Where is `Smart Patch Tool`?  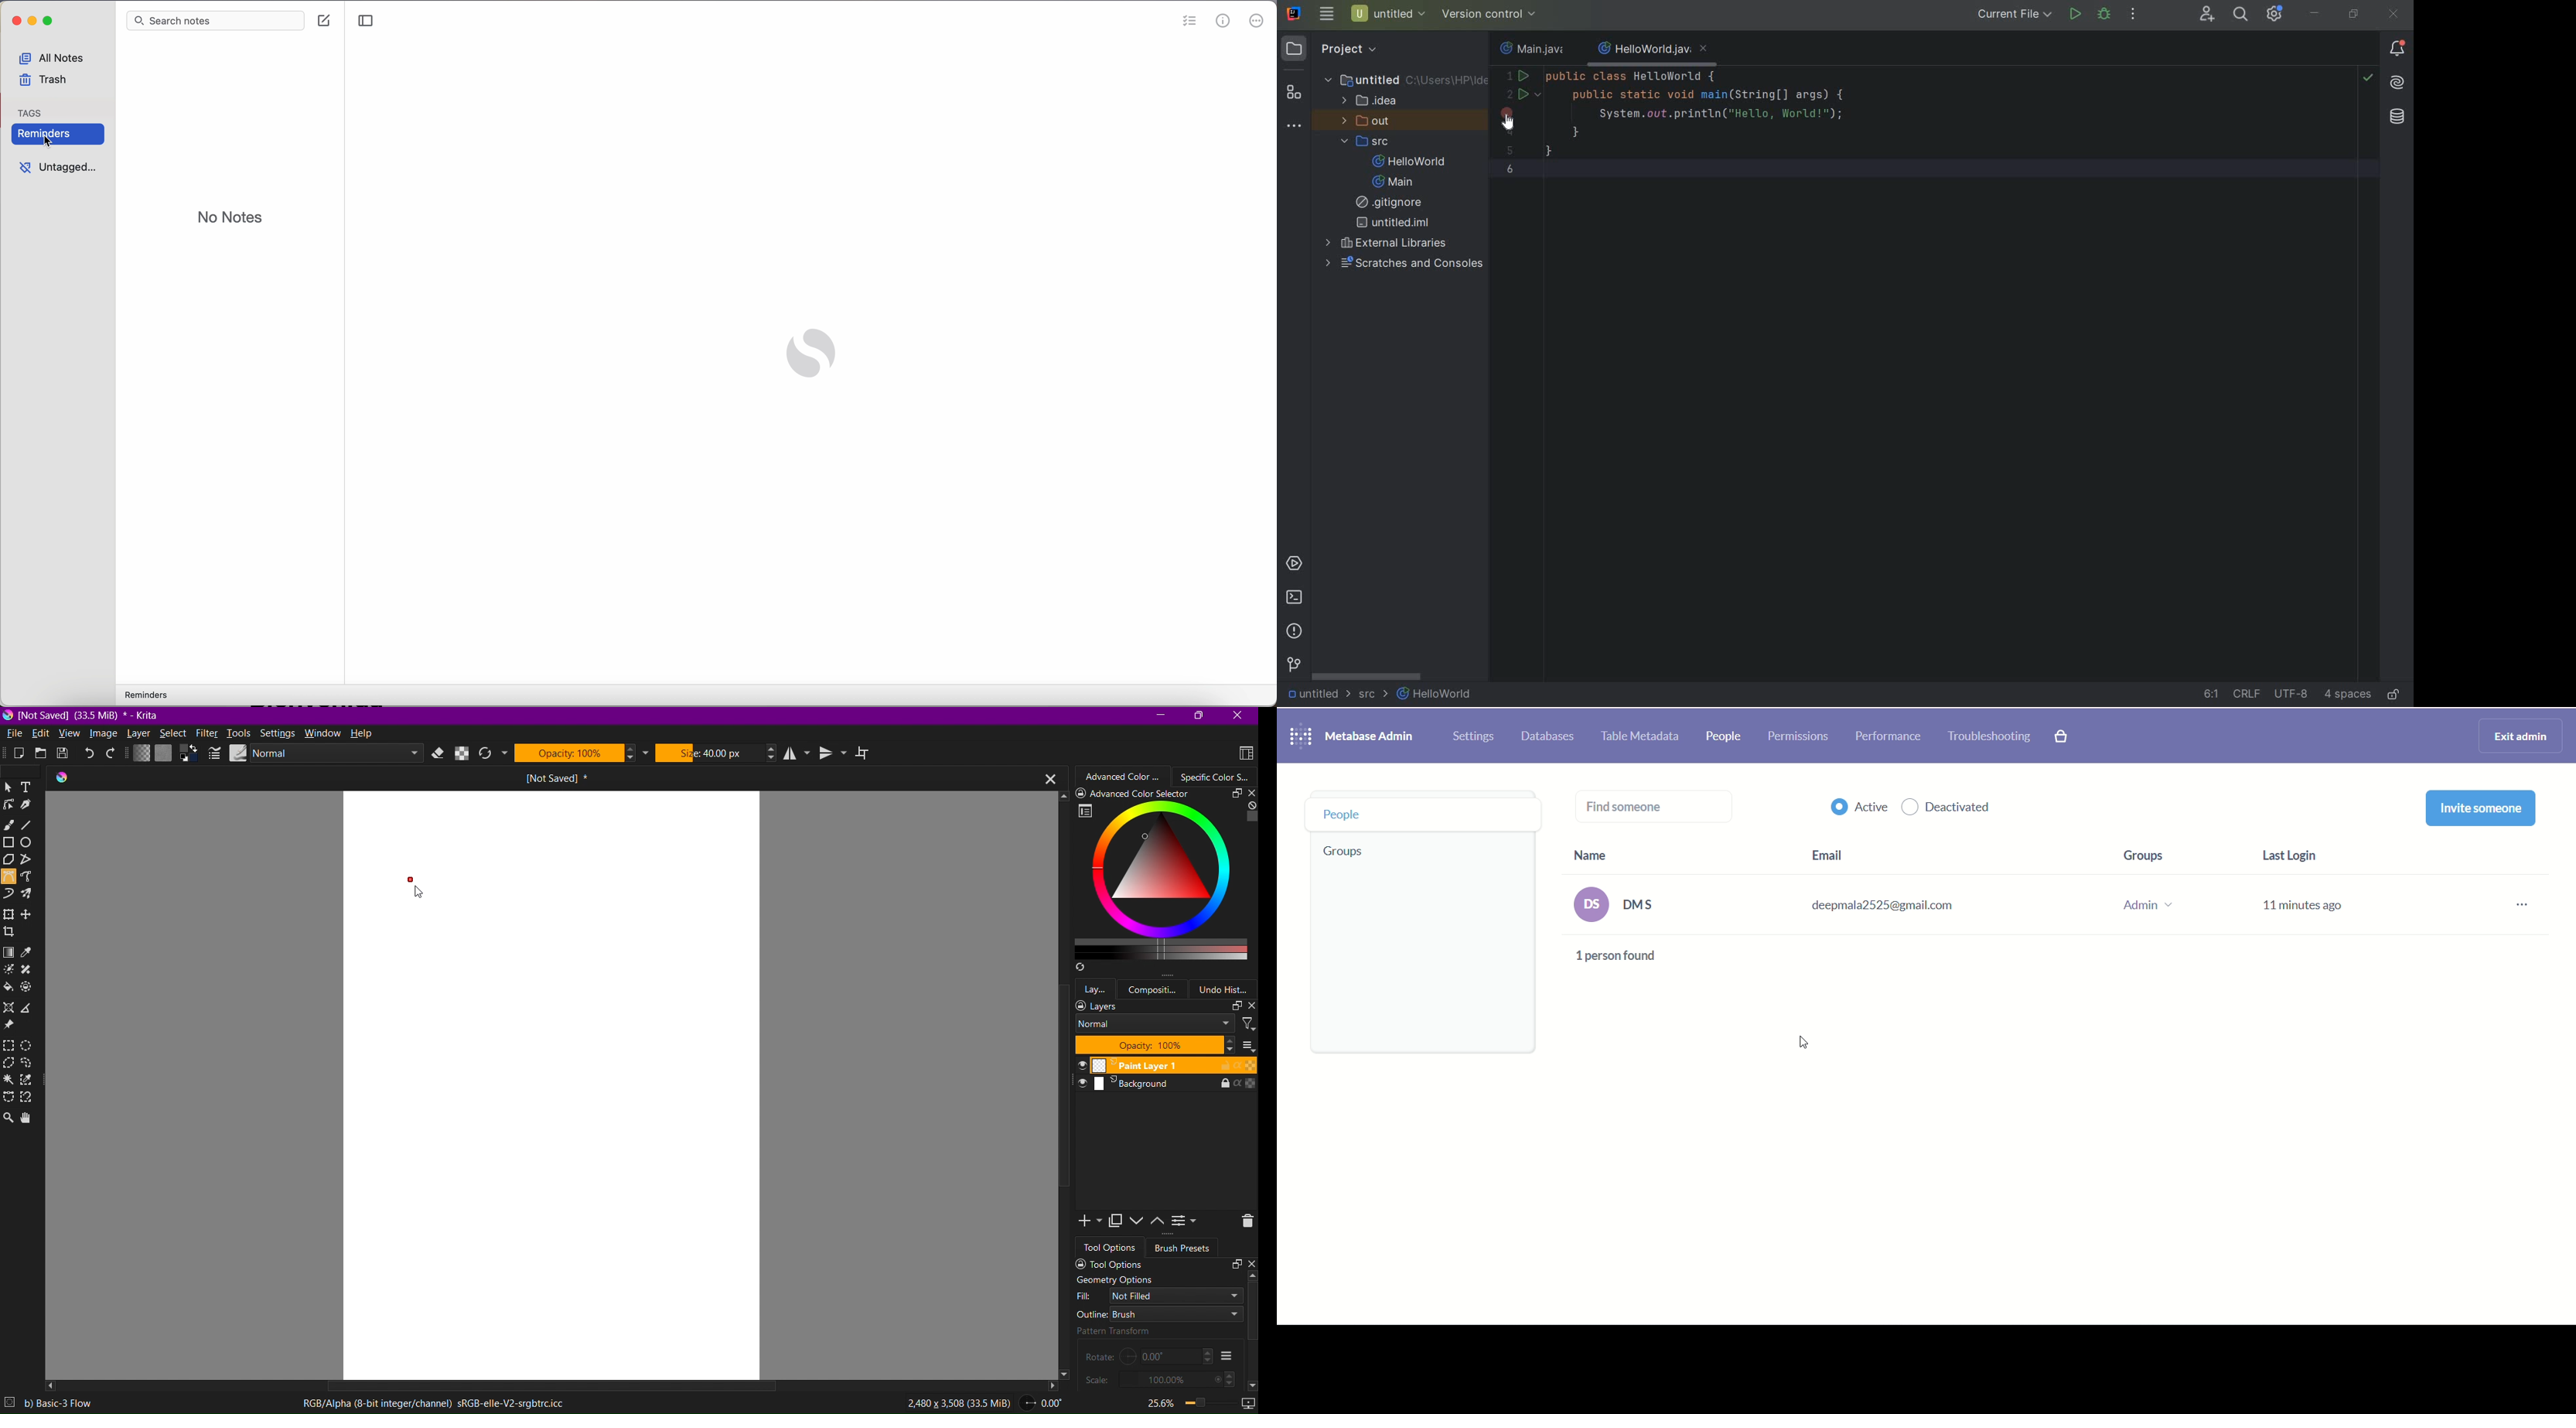 Smart Patch Tool is located at coordinates (31, 971).